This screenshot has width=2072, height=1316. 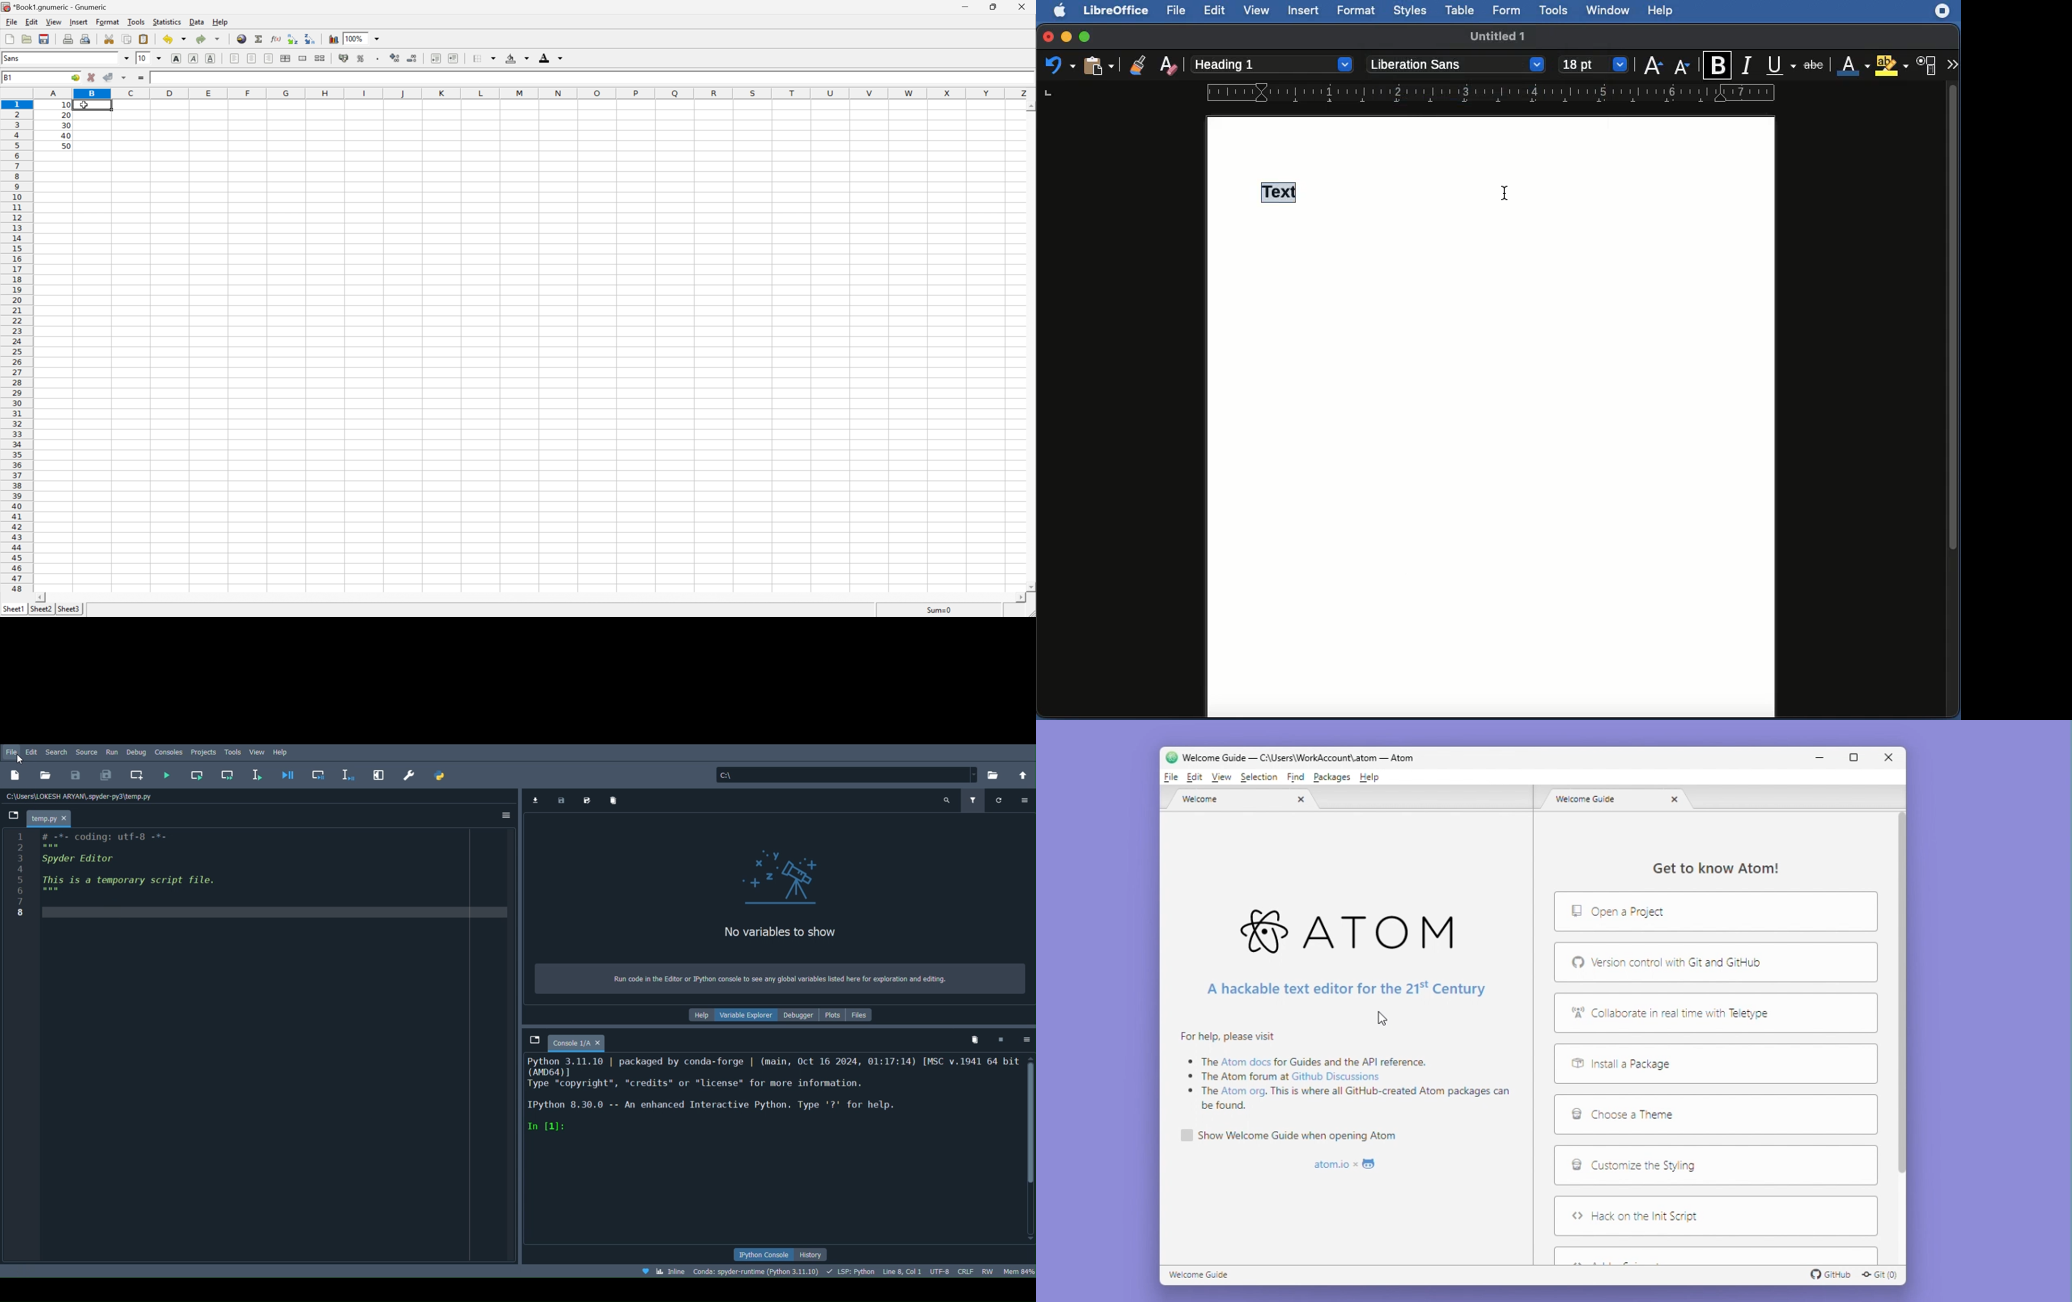 I want to click on scroll bar, so click(x=1953, y=399).